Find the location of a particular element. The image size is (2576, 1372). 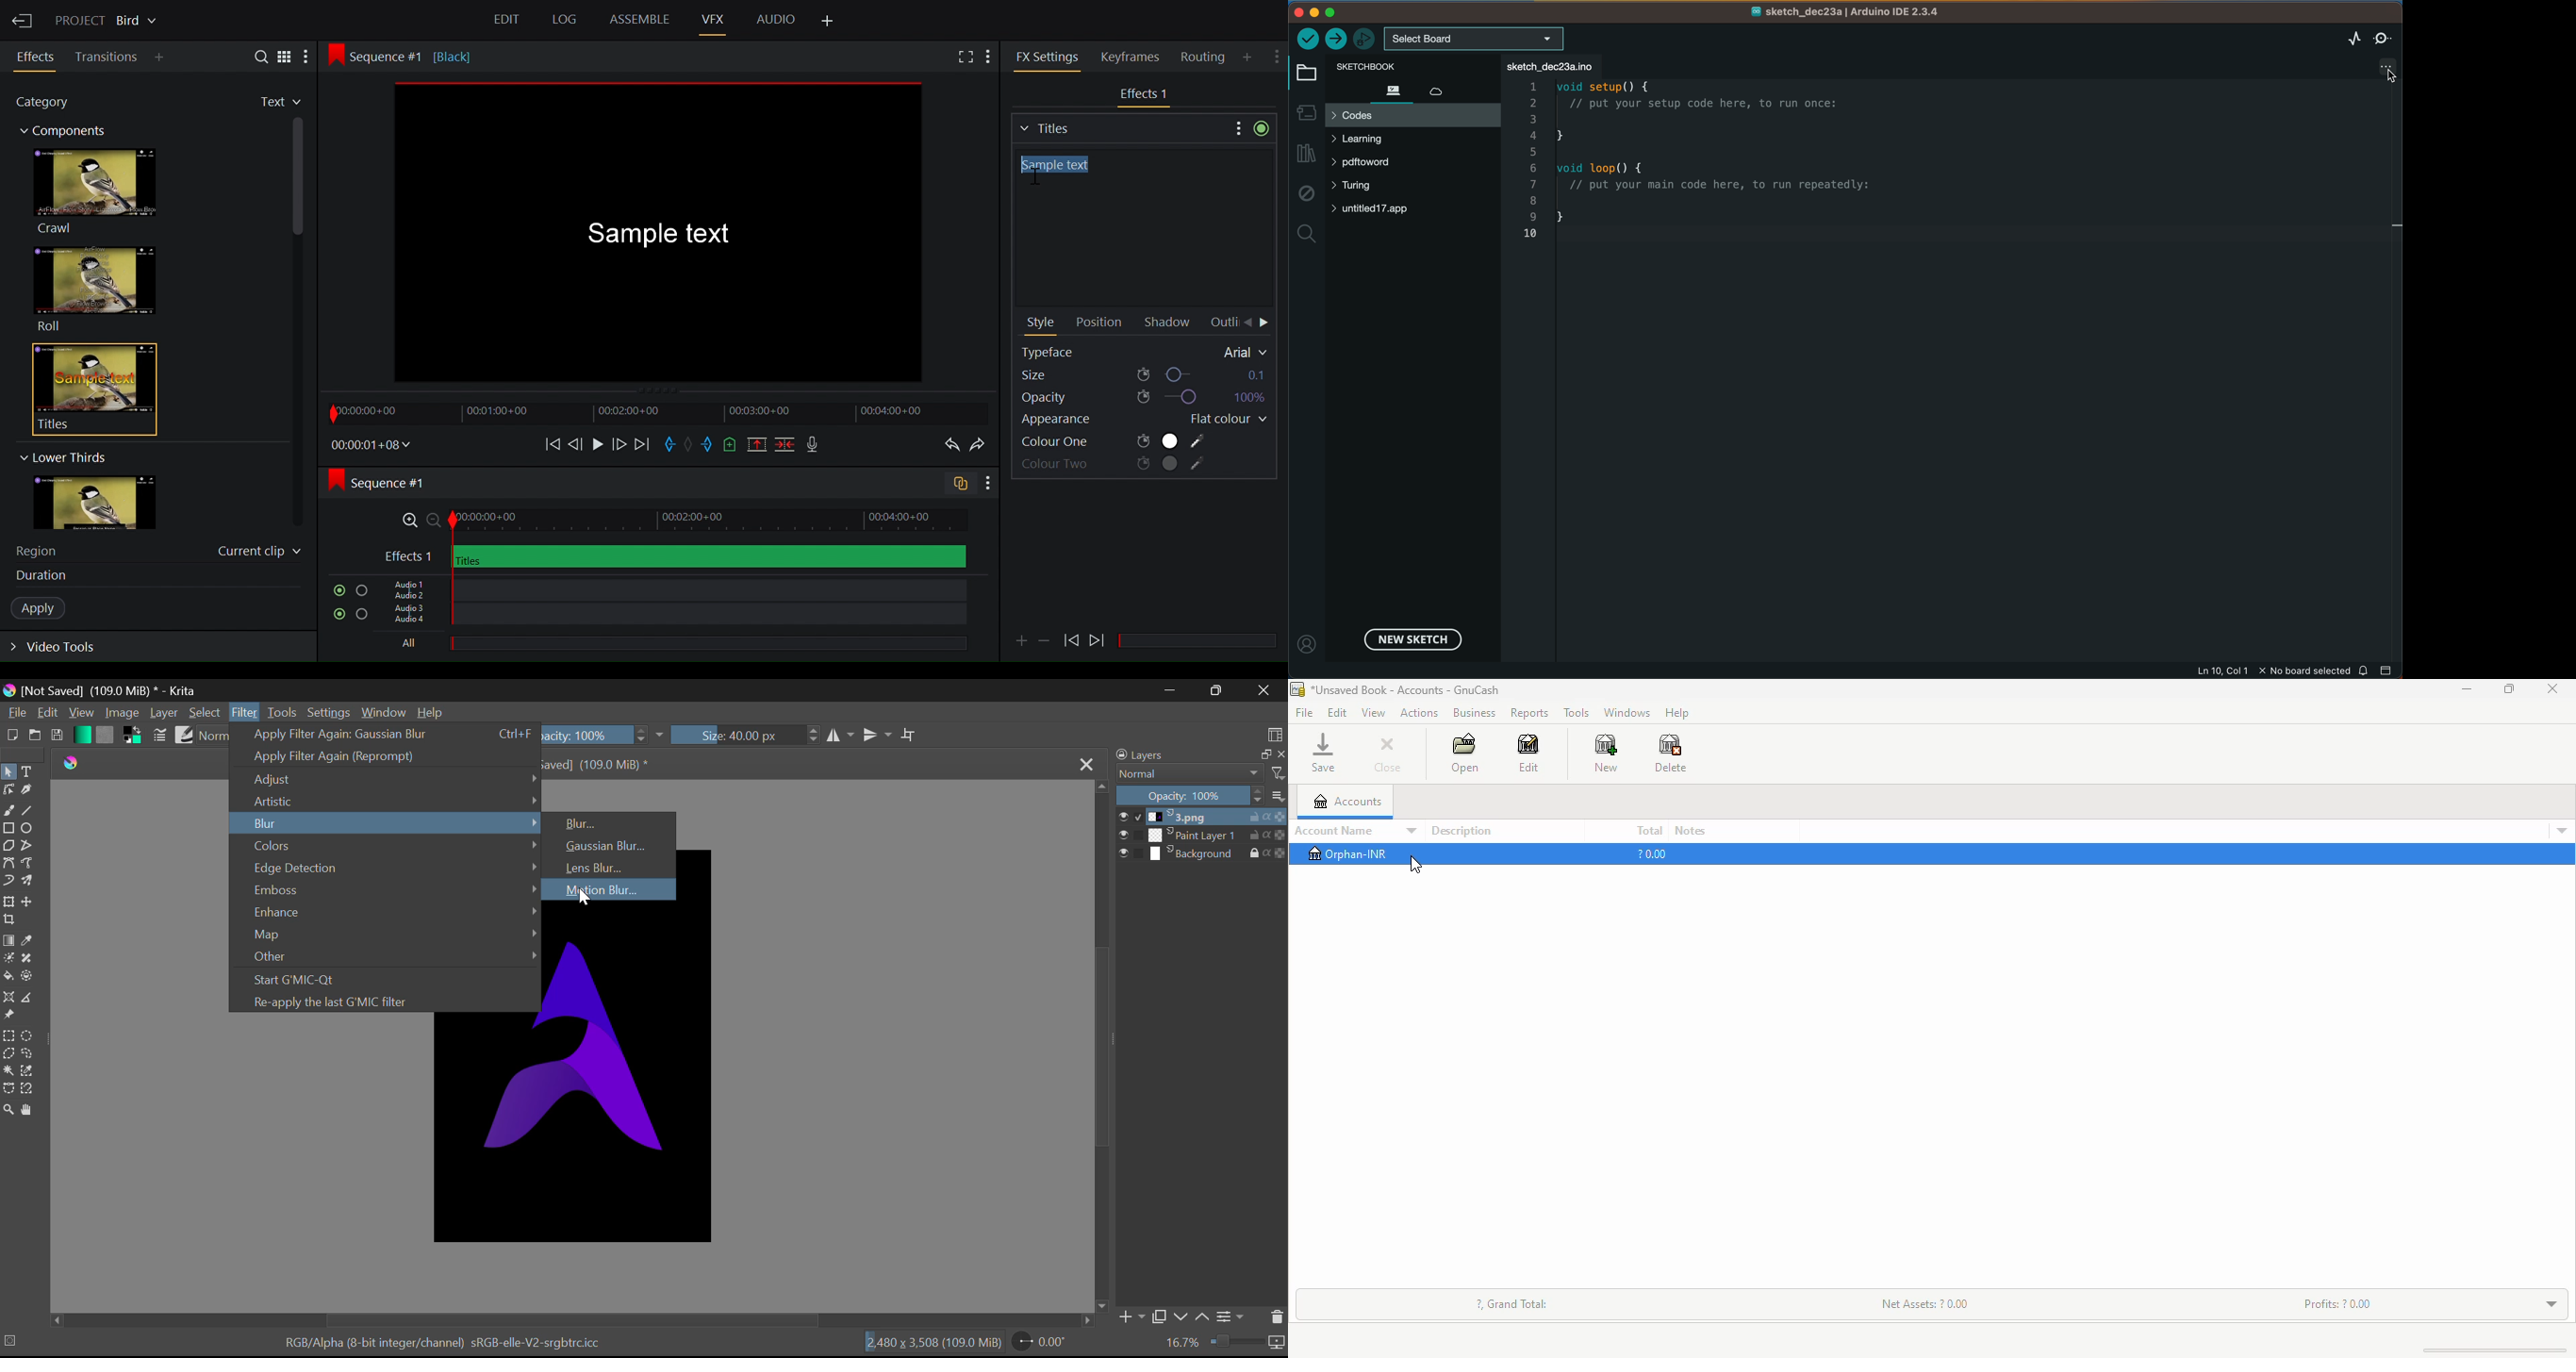

Settings is located at coordinates (1233, 1316).